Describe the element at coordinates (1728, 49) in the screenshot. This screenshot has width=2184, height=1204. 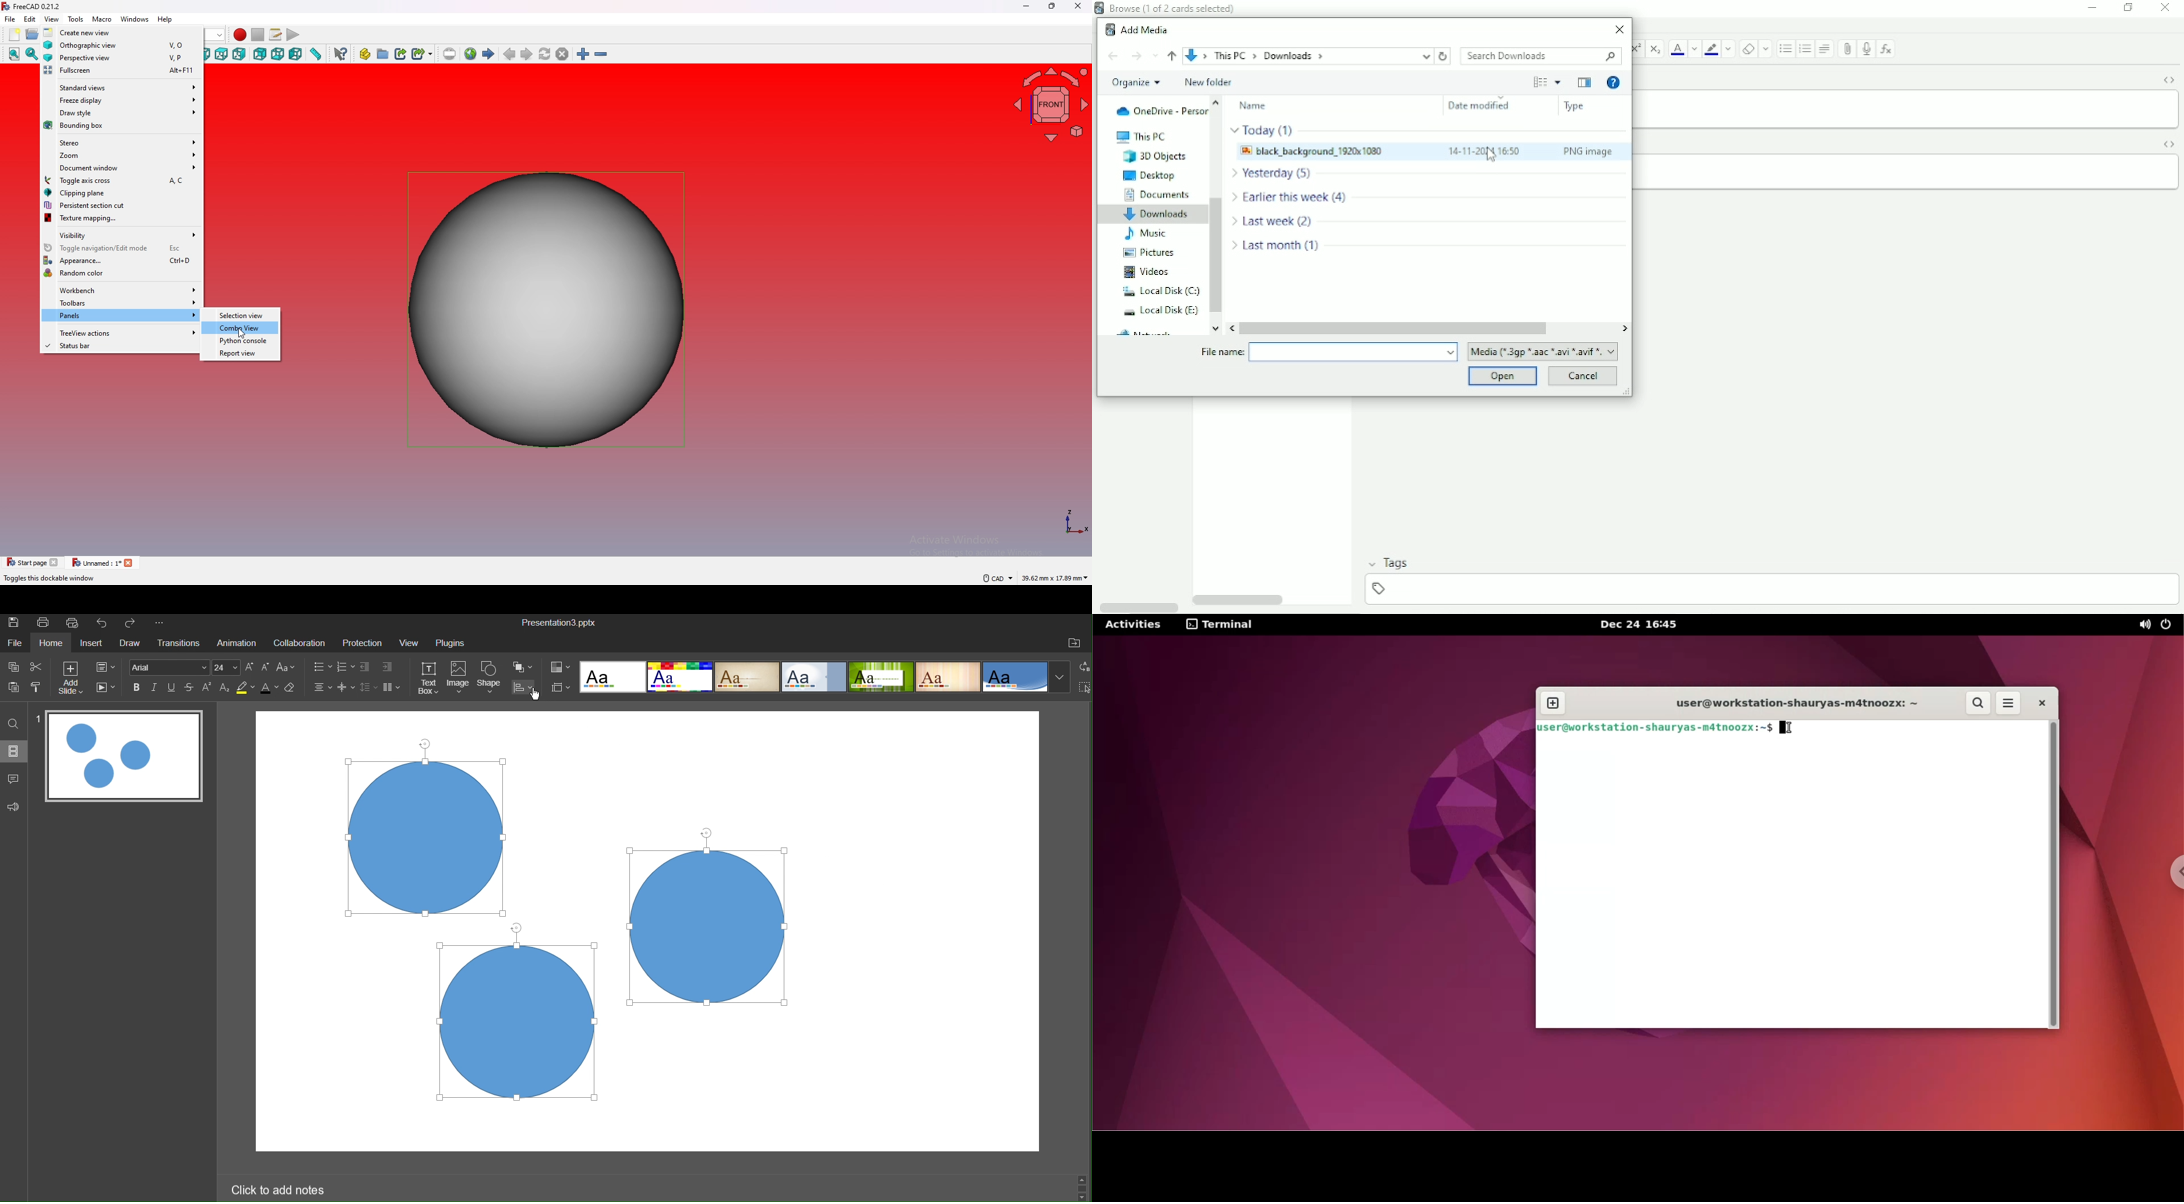
I see `Change color` at that location.